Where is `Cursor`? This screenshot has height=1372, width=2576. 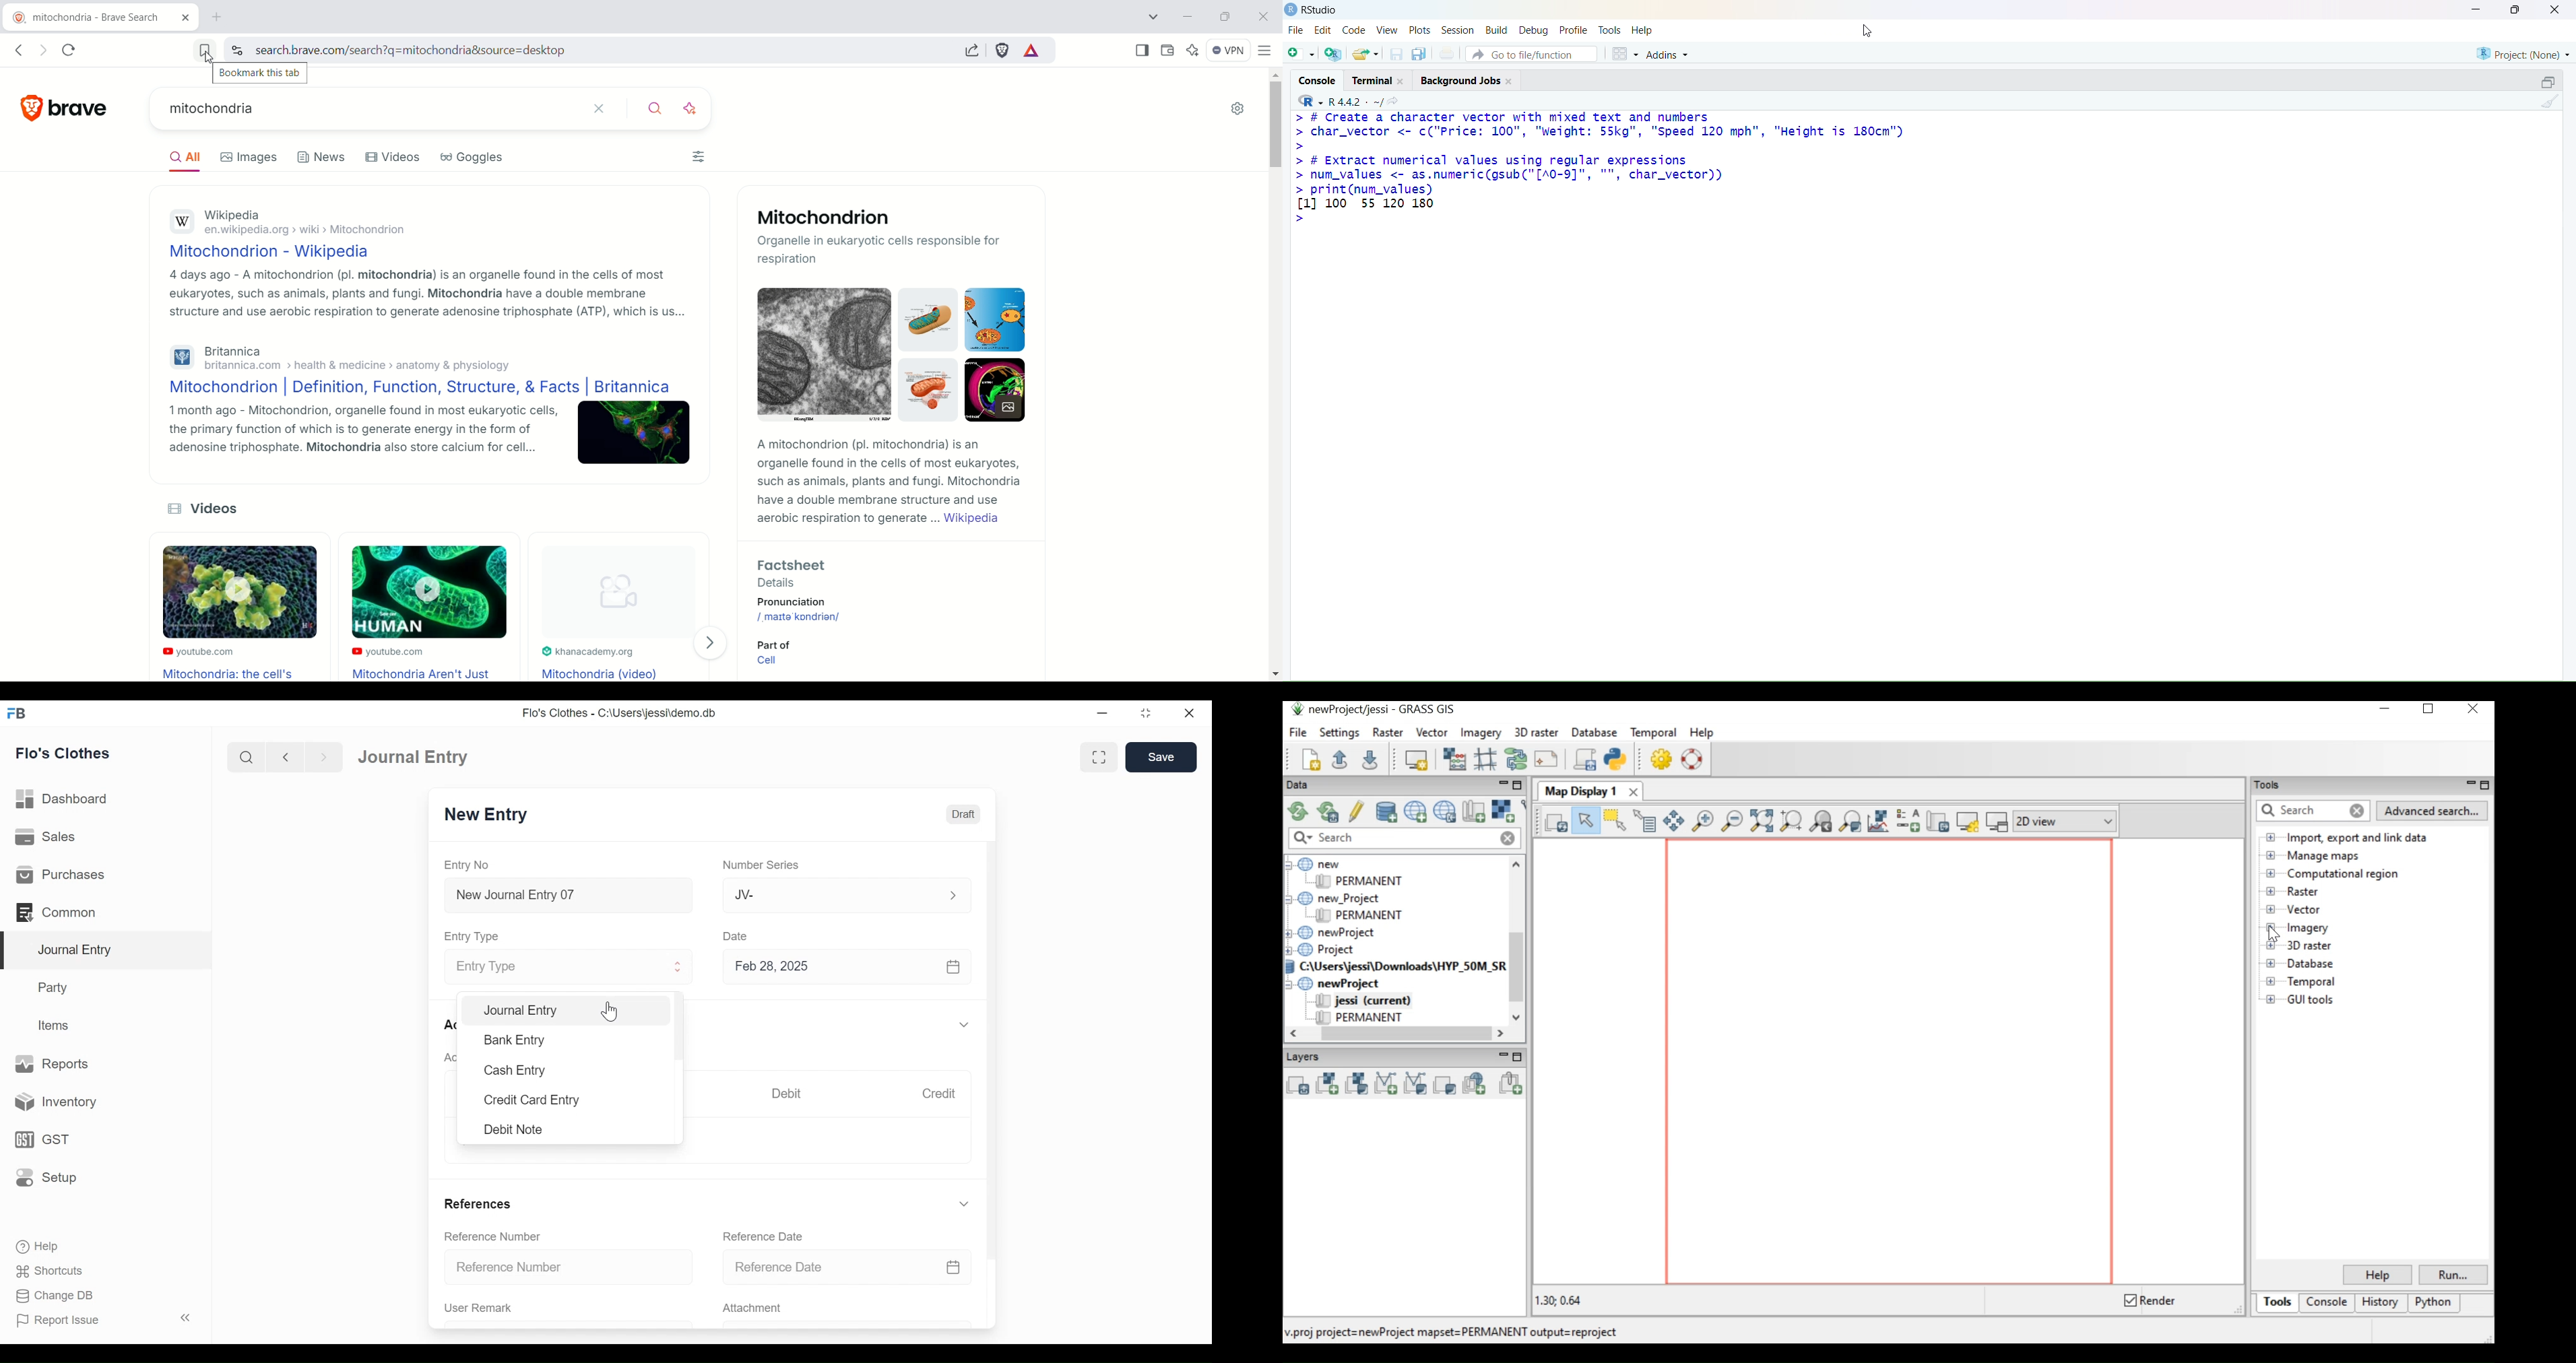 Cursor is located at coordinates (614, 1012).